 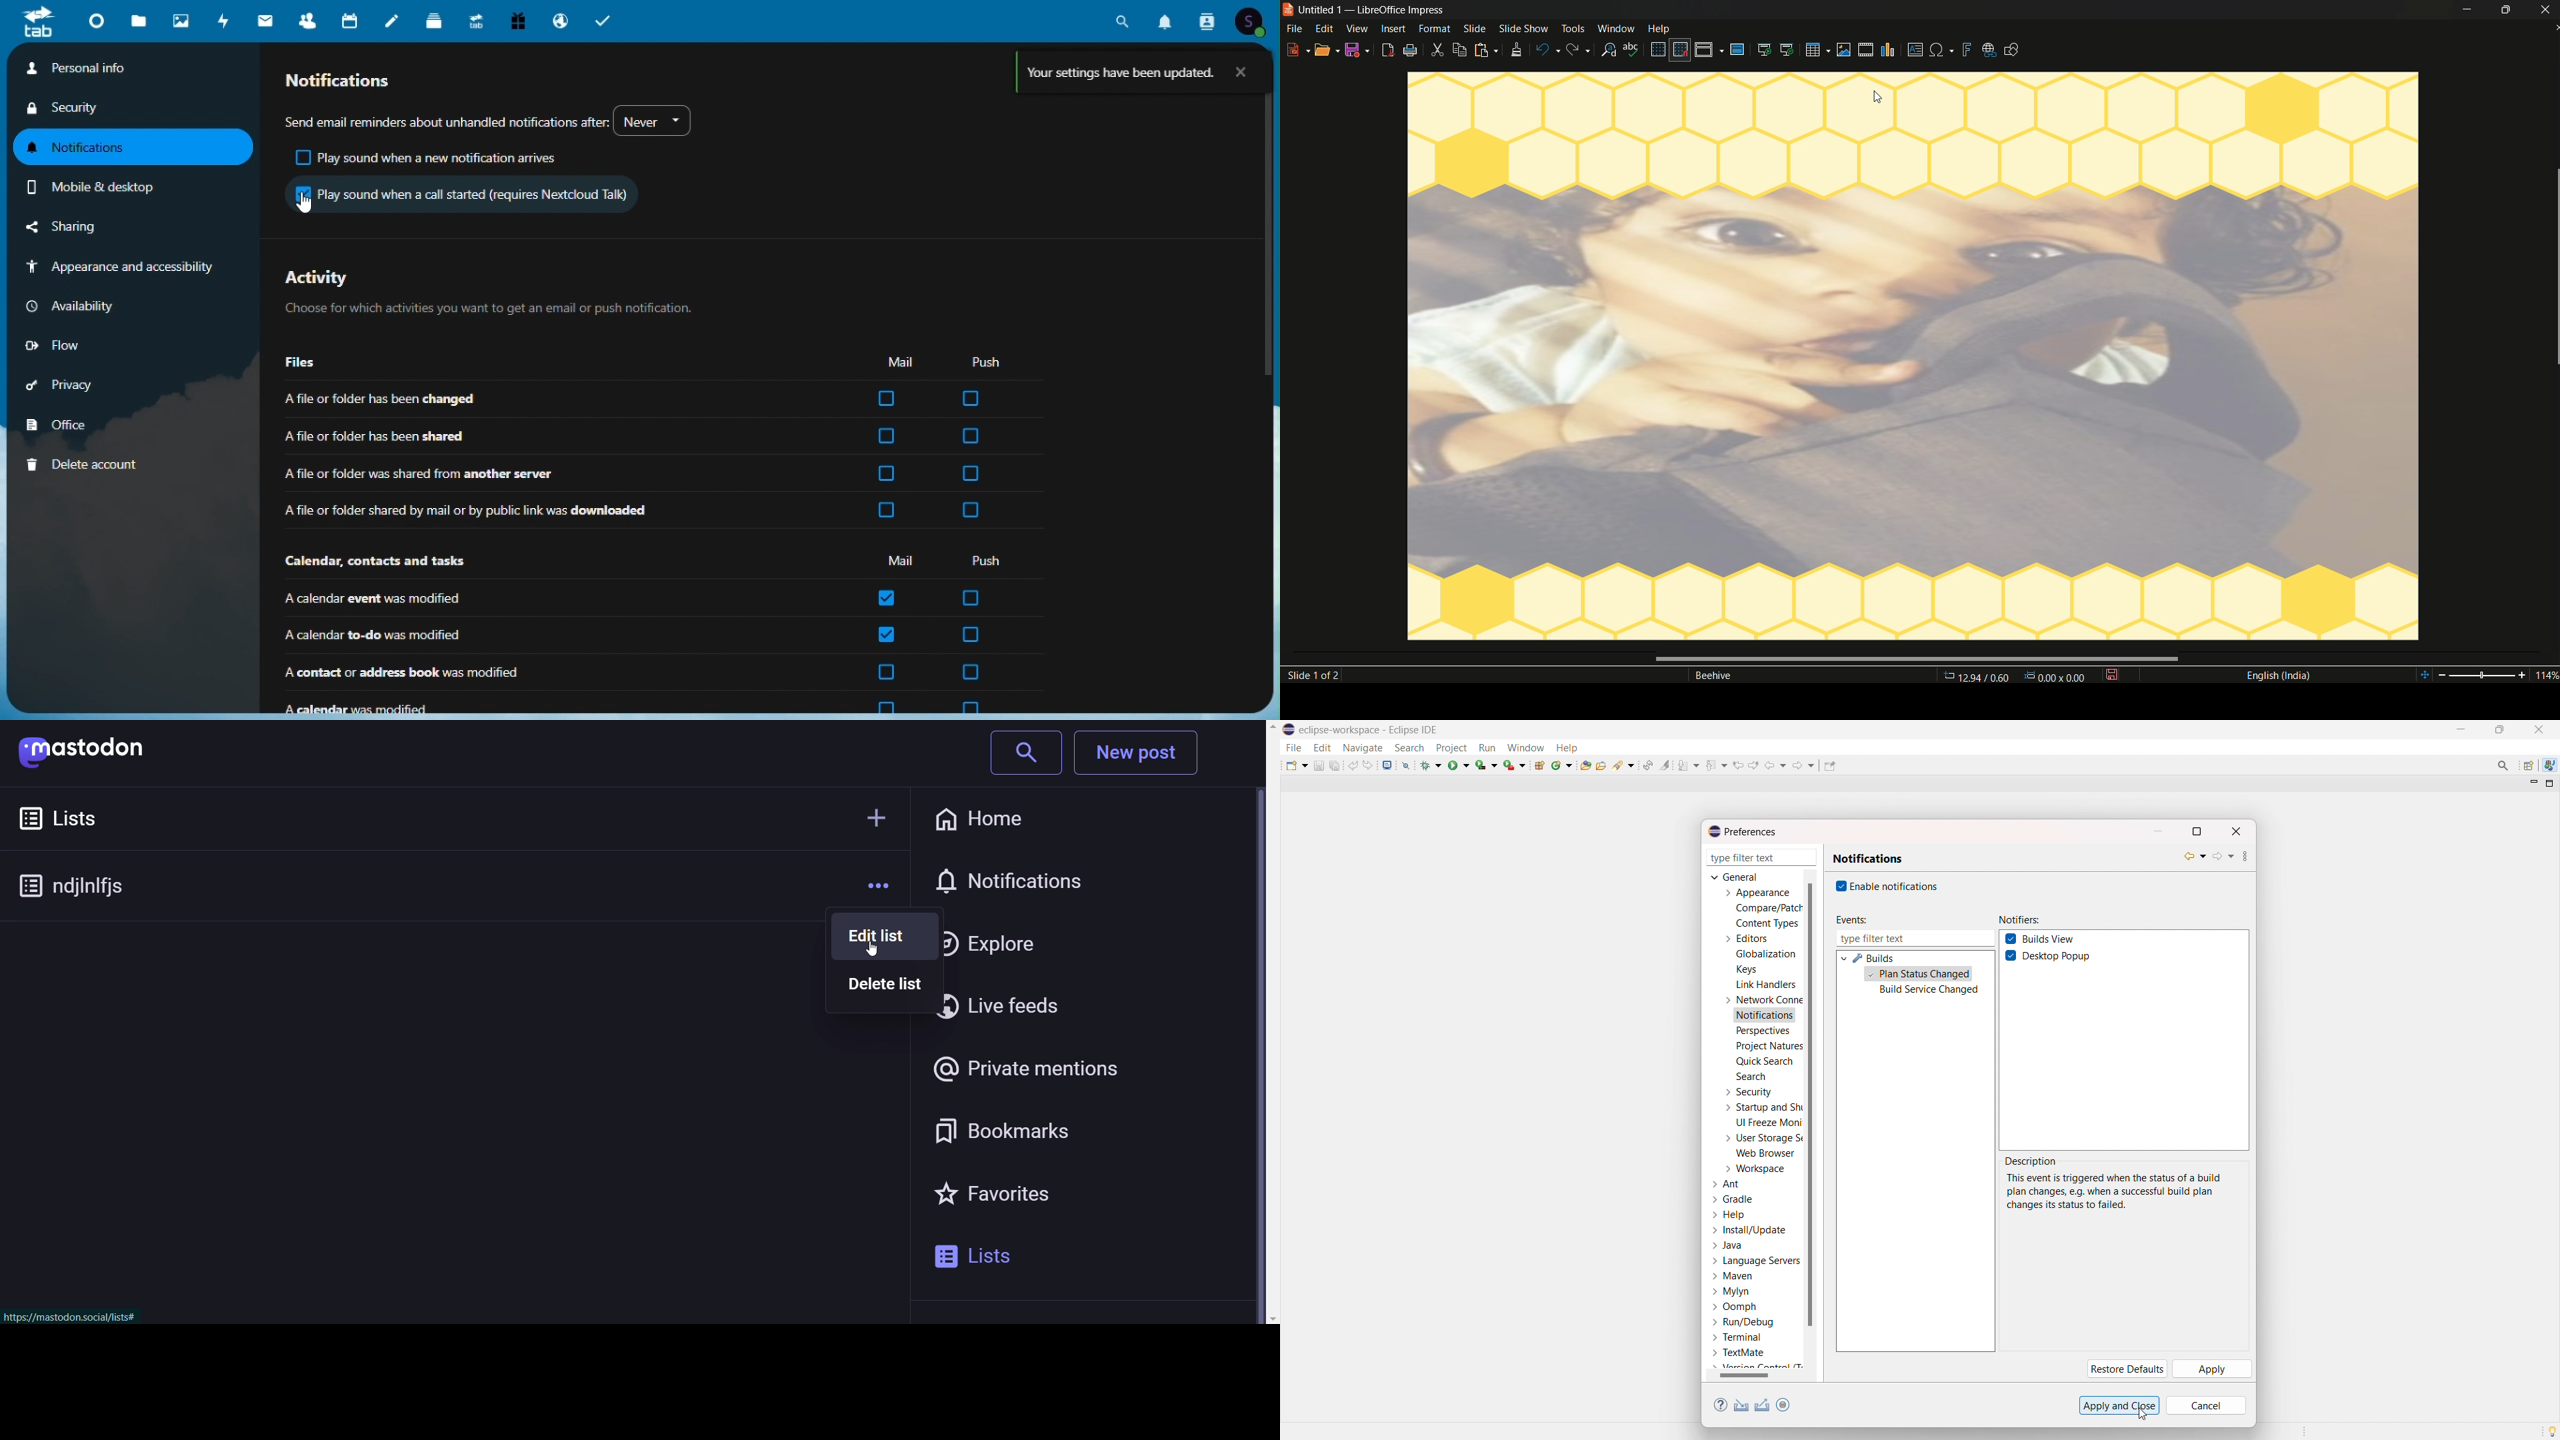 What do you see at coordinates (133, 69) in the screenshot?
I see `Personal info` at bounding box center [133, 69].